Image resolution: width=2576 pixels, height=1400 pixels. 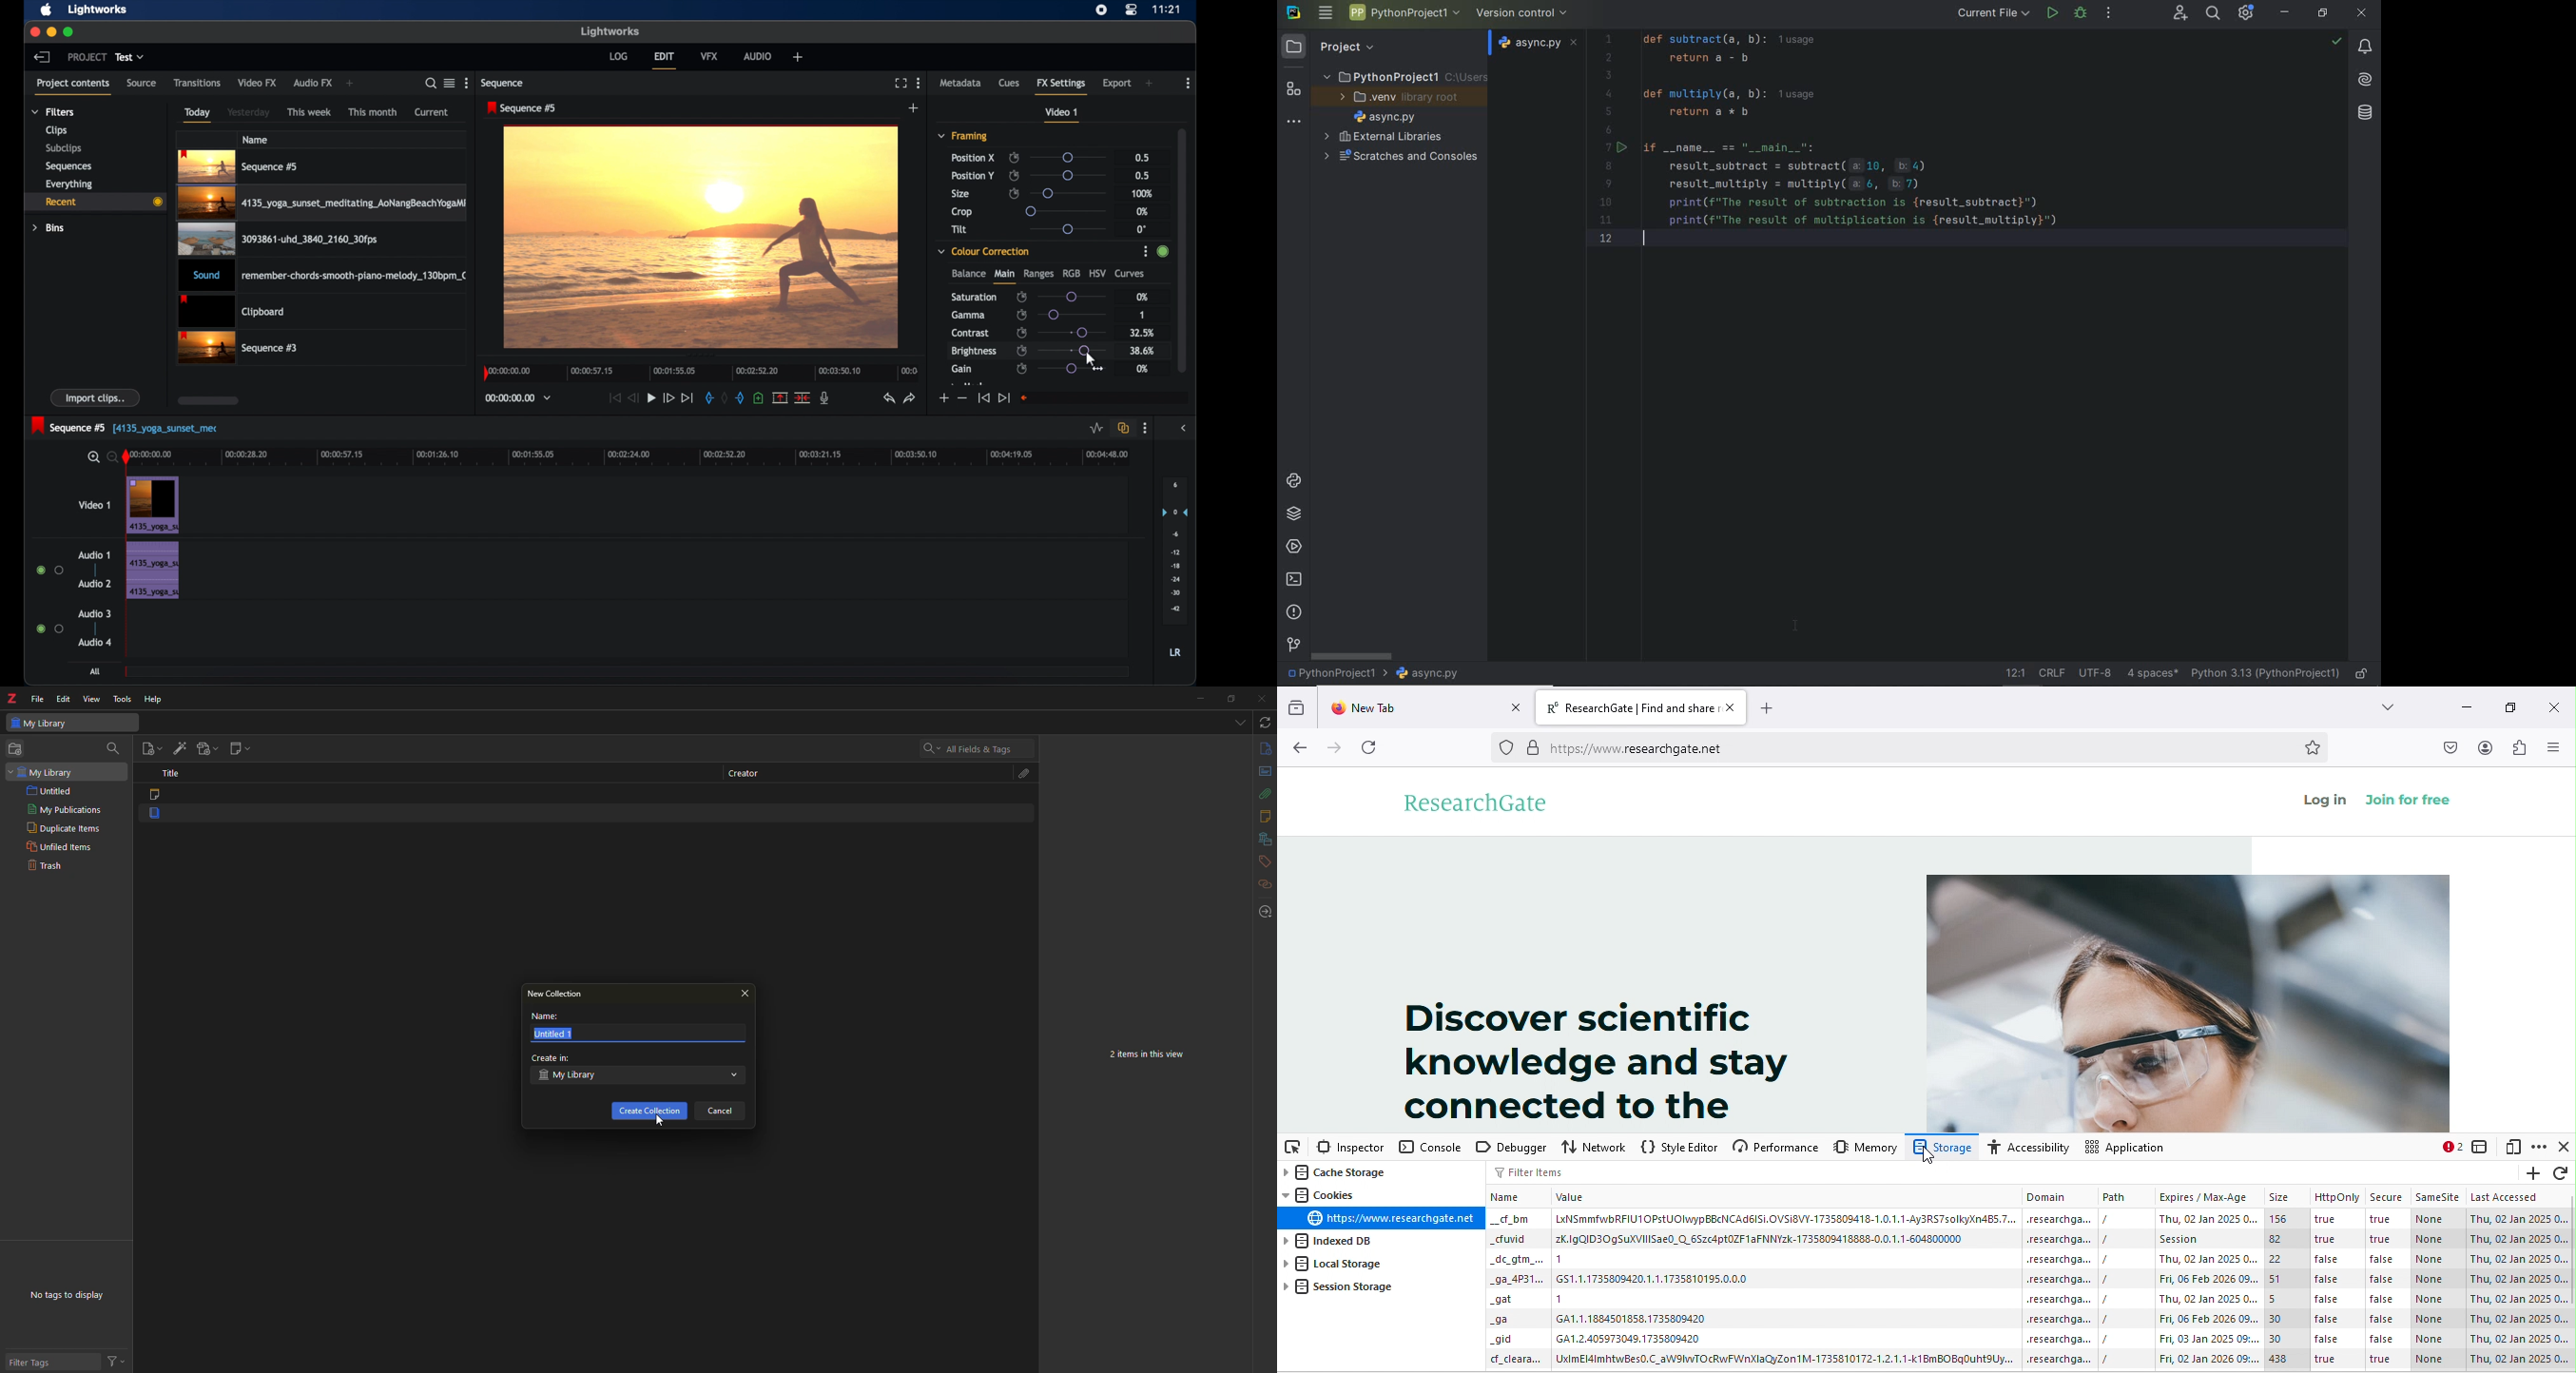 What do you see at coordinates (519, 398) in the screenshot?
I see `timecodesand reels` at bounding box center [519, 398].